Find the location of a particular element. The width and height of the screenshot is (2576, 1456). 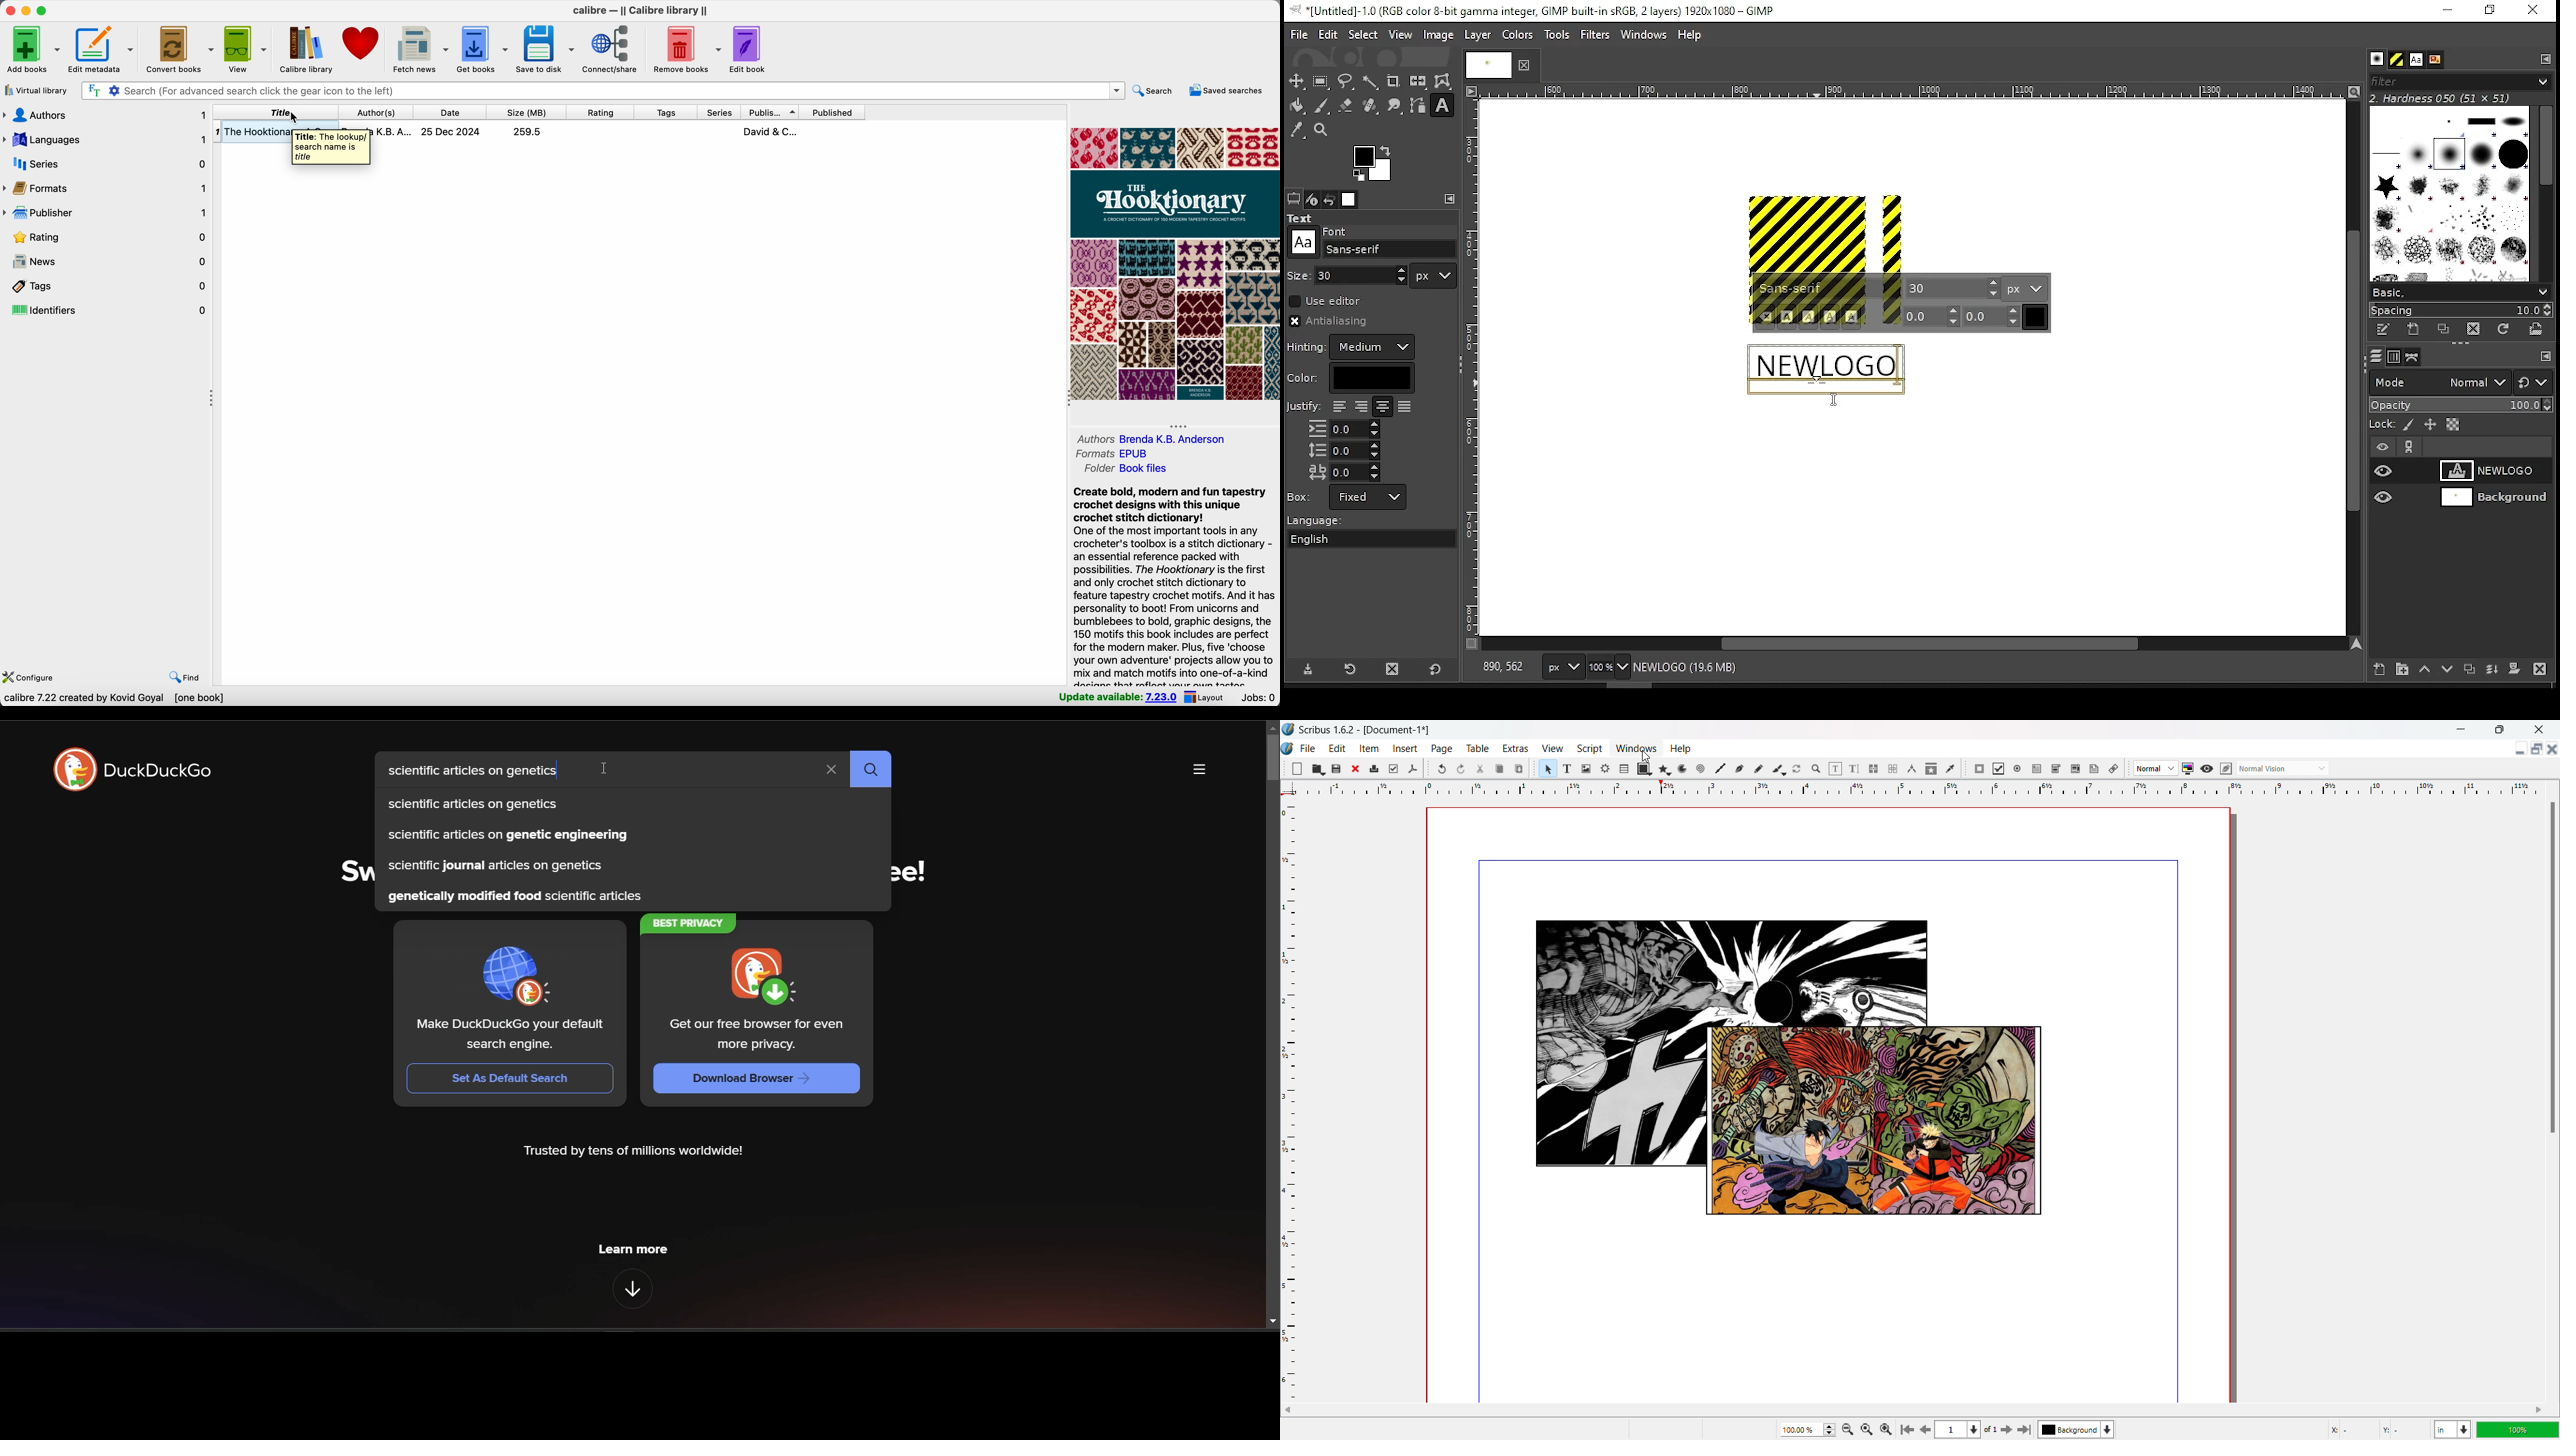

view is located at coordinates (244, 50).